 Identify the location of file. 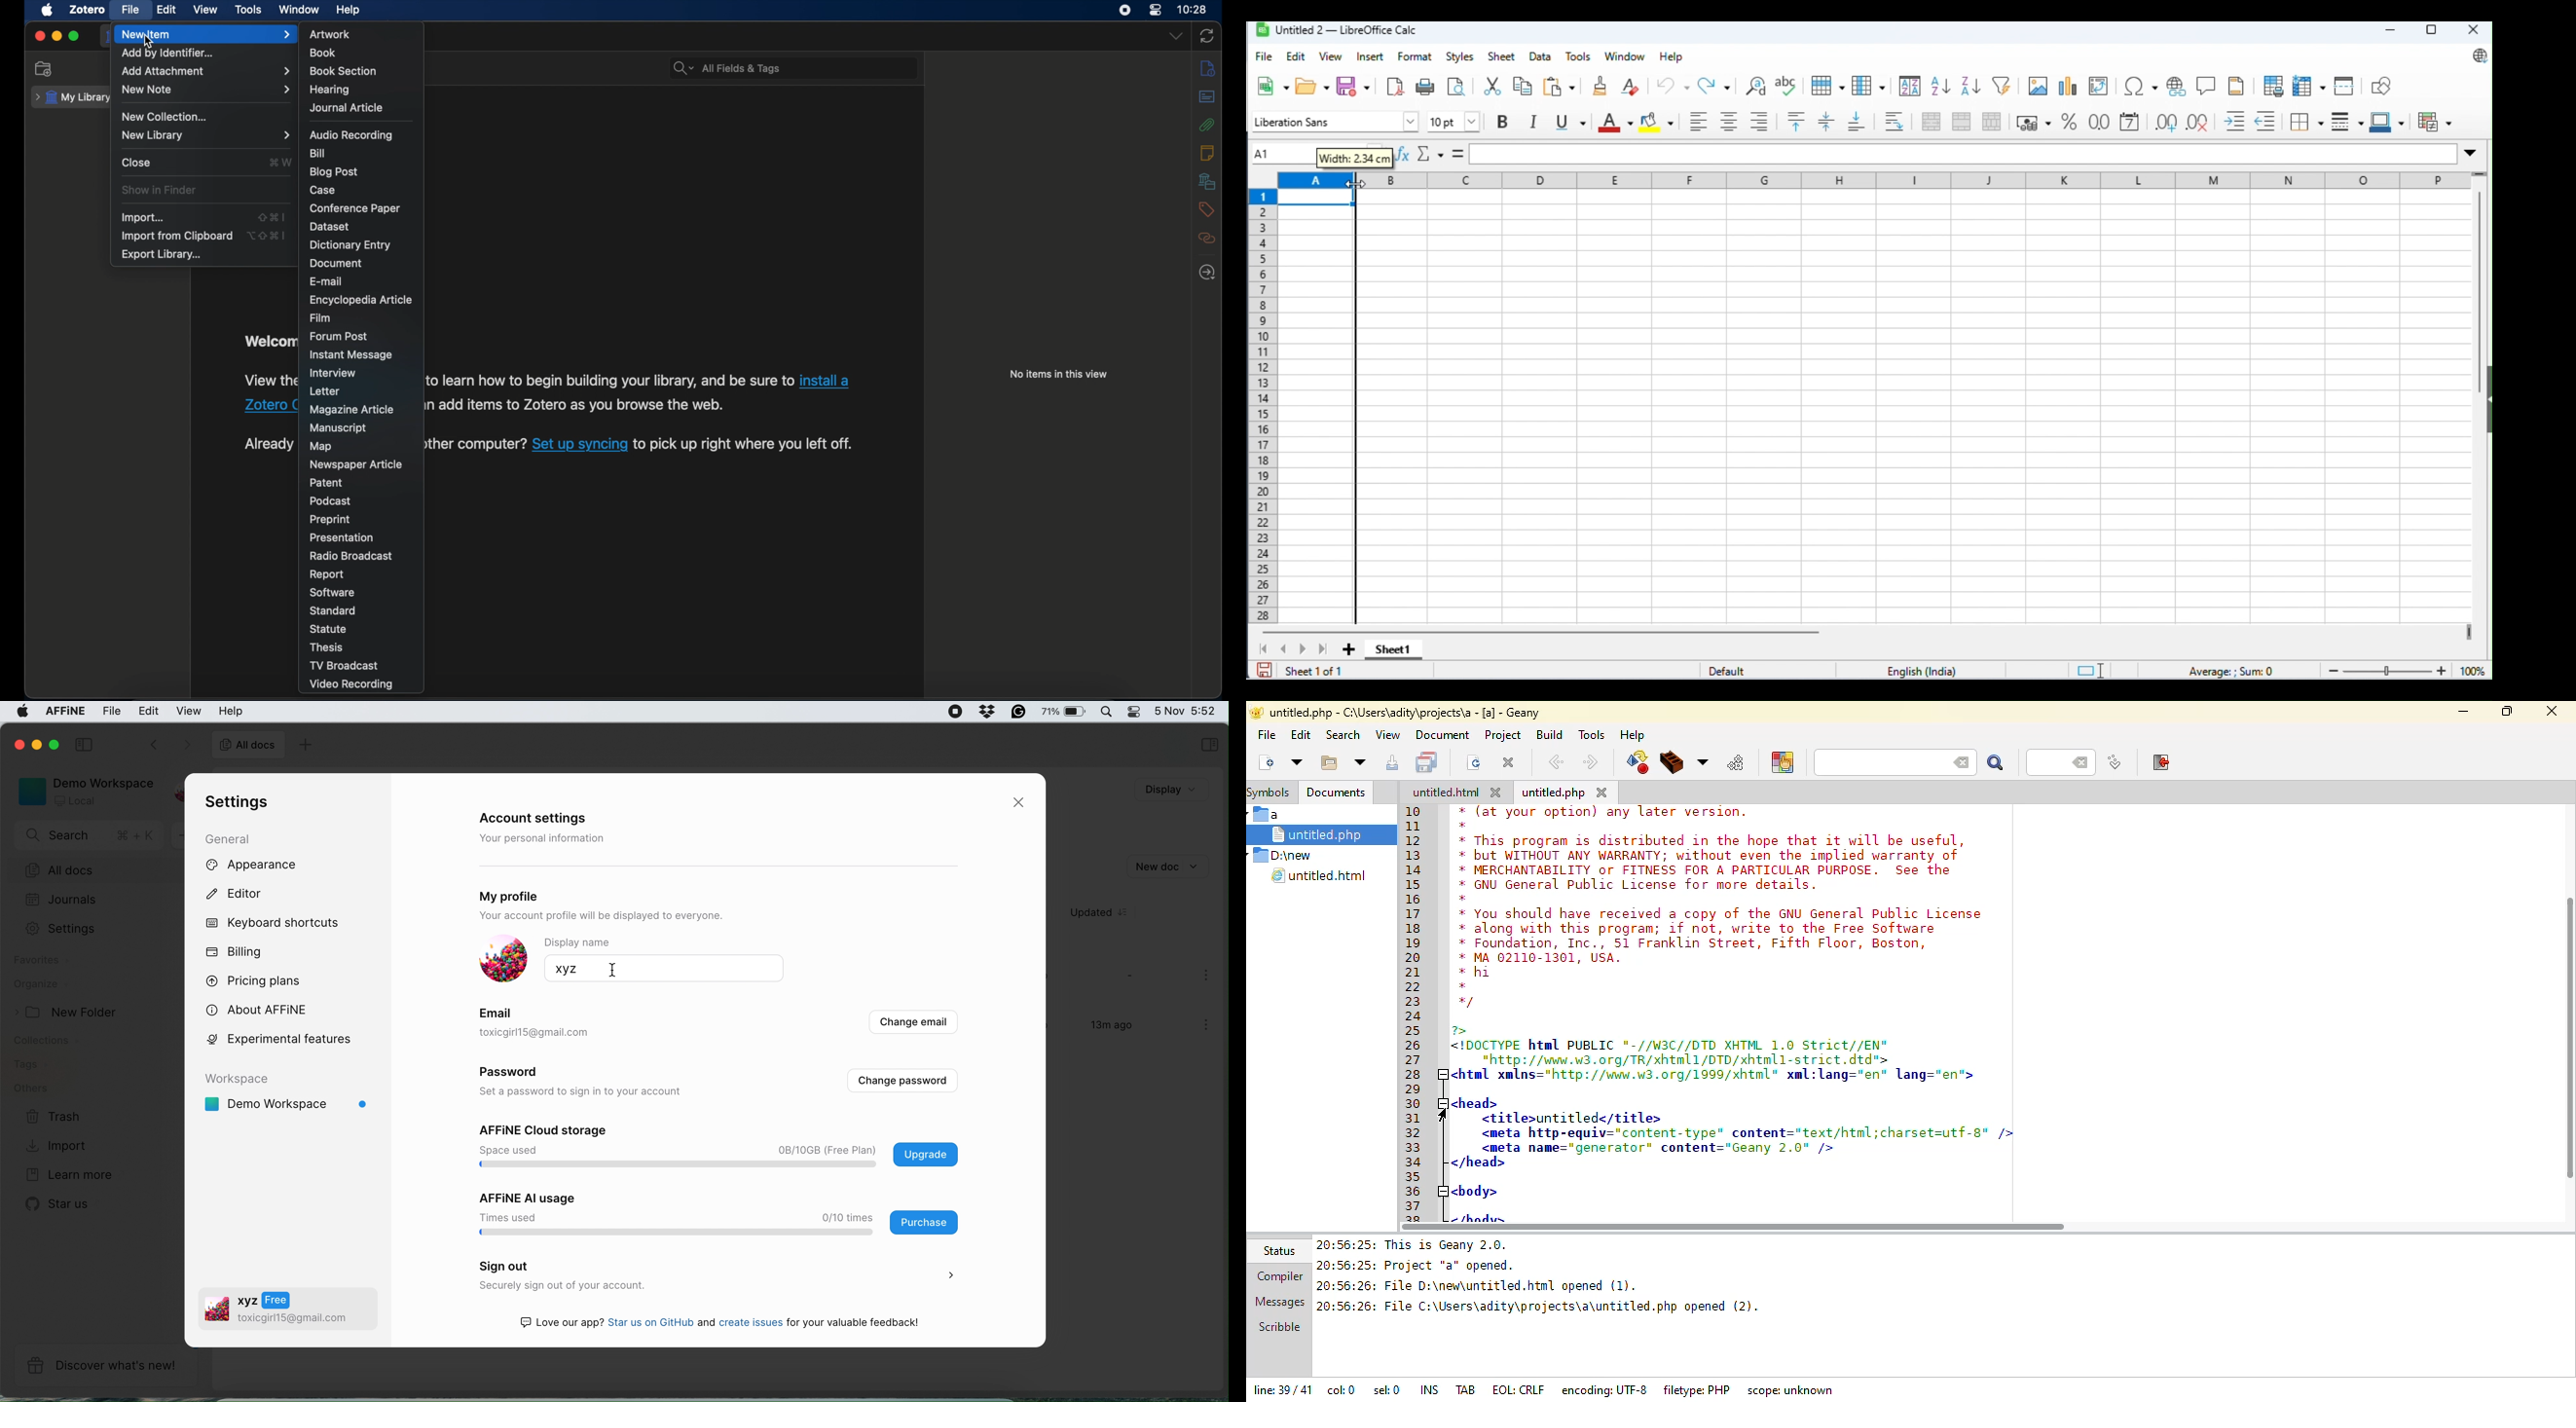
(1266, 734).